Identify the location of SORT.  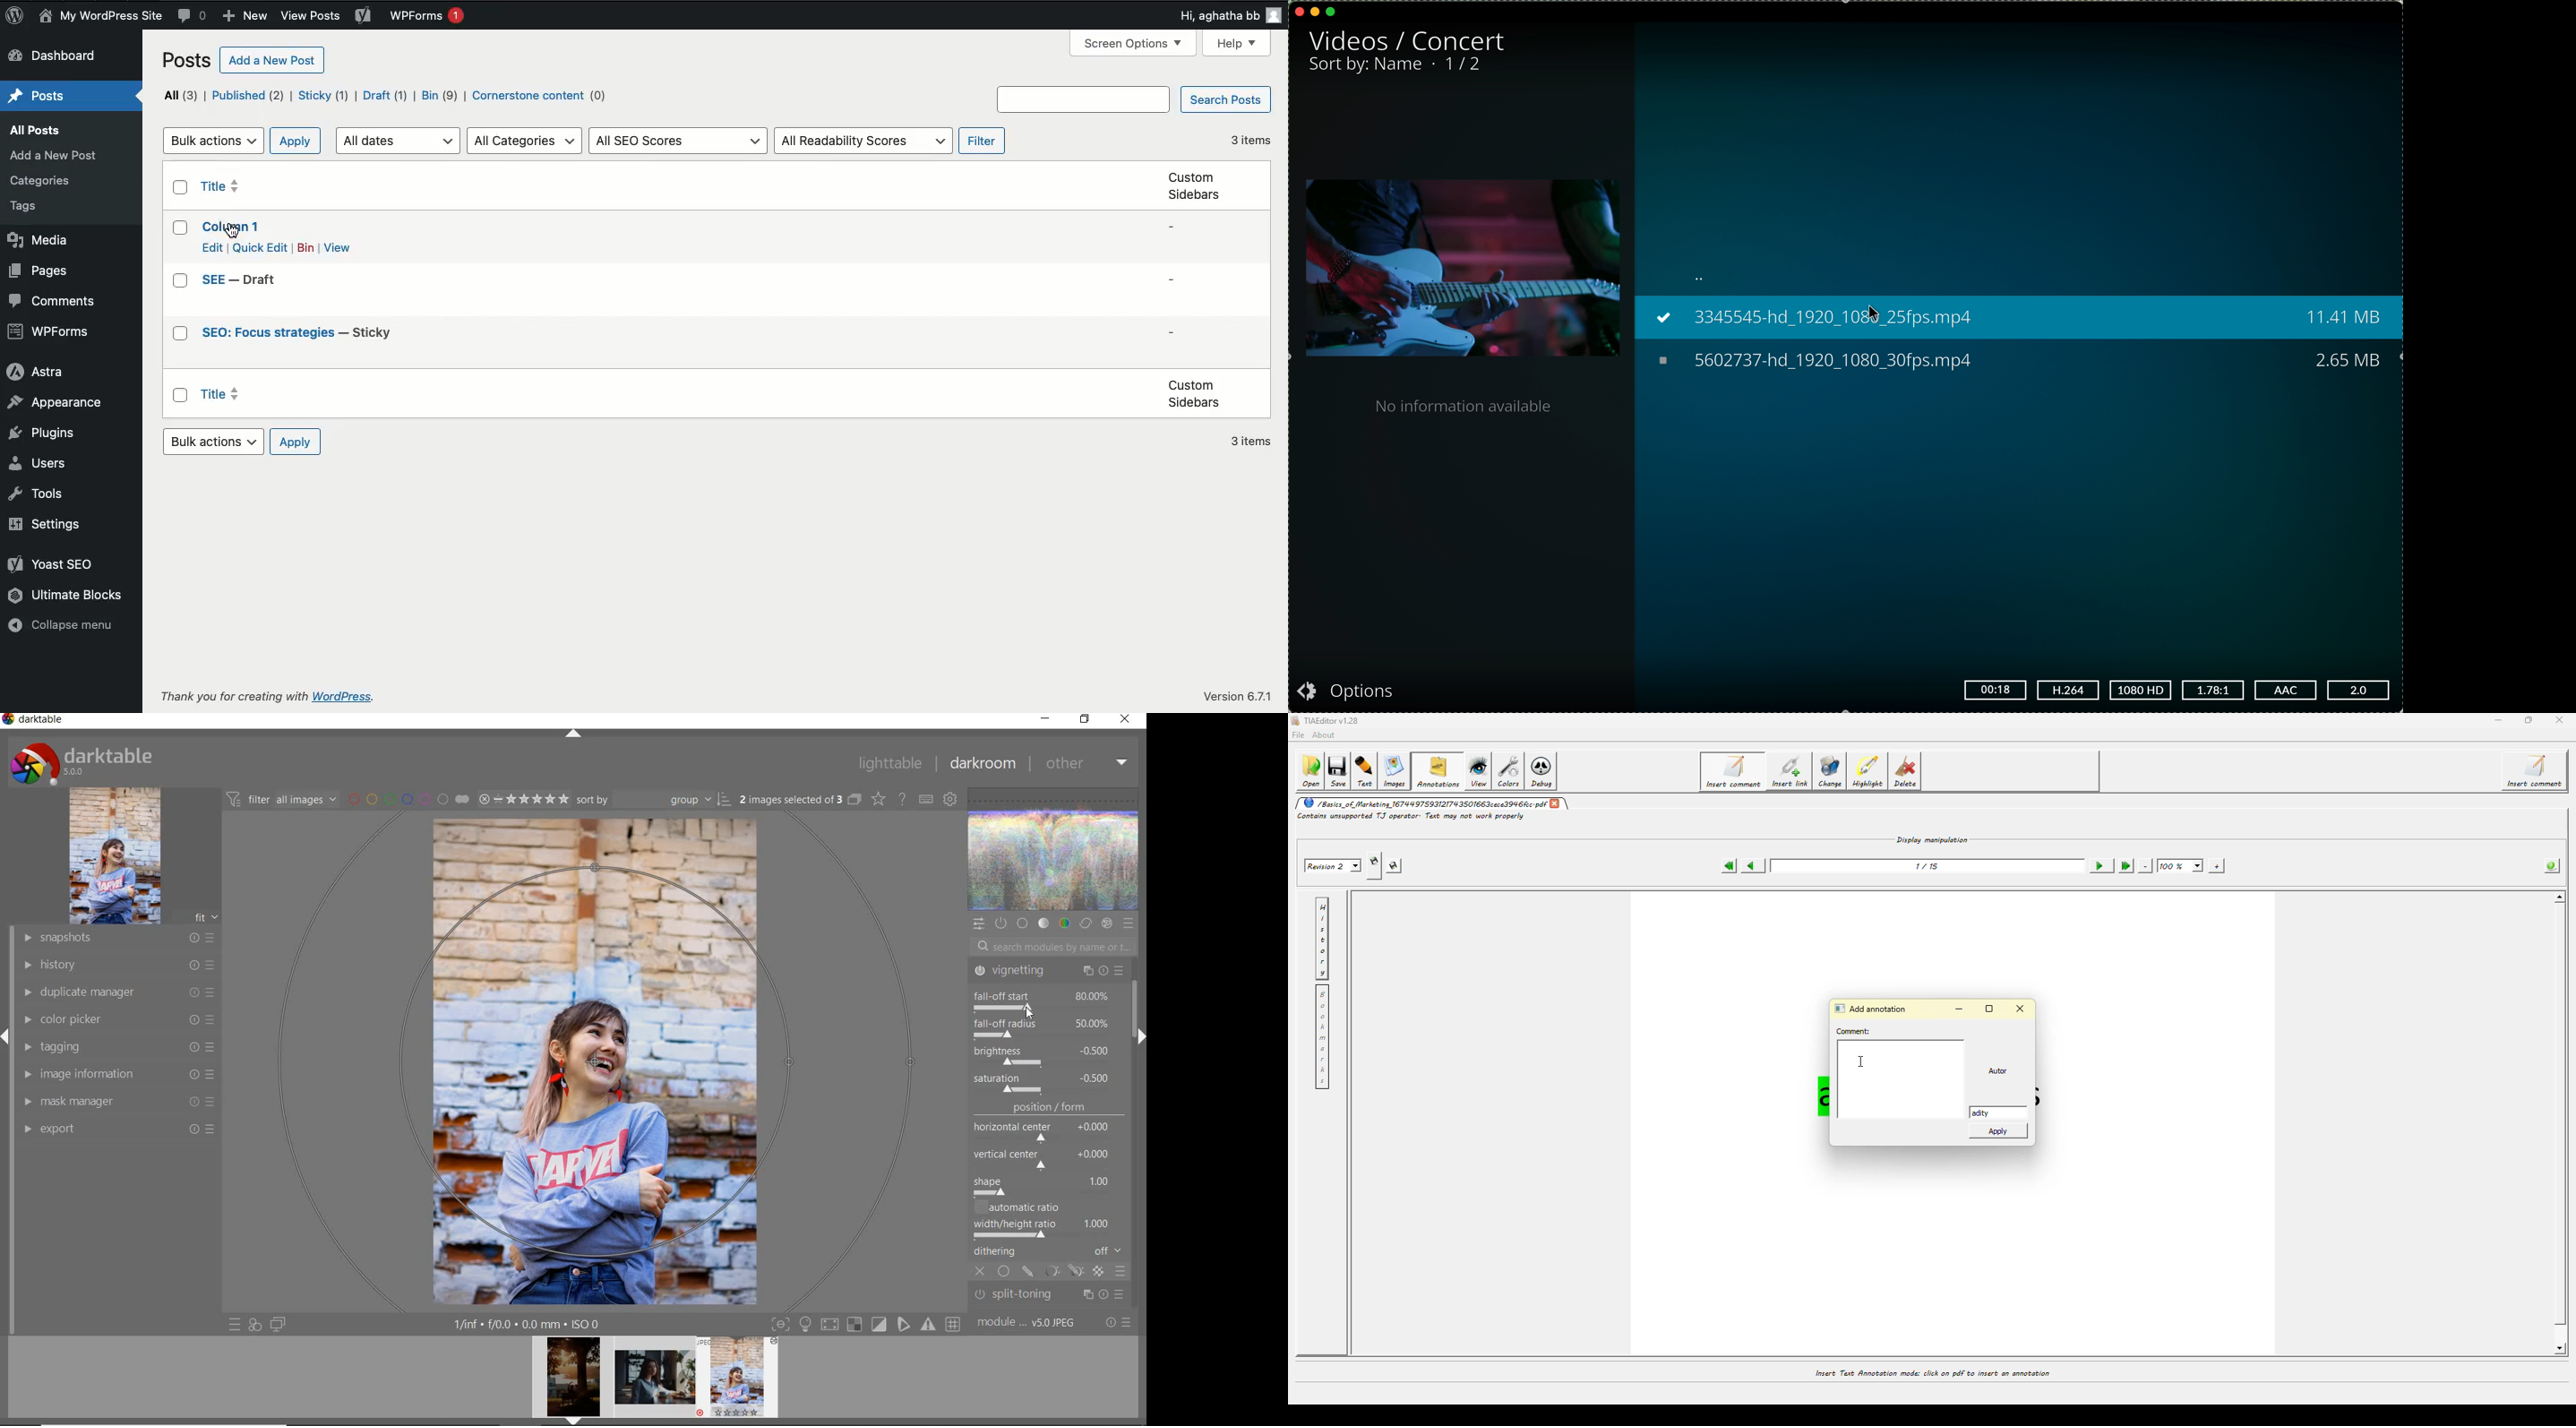
(654, 798).